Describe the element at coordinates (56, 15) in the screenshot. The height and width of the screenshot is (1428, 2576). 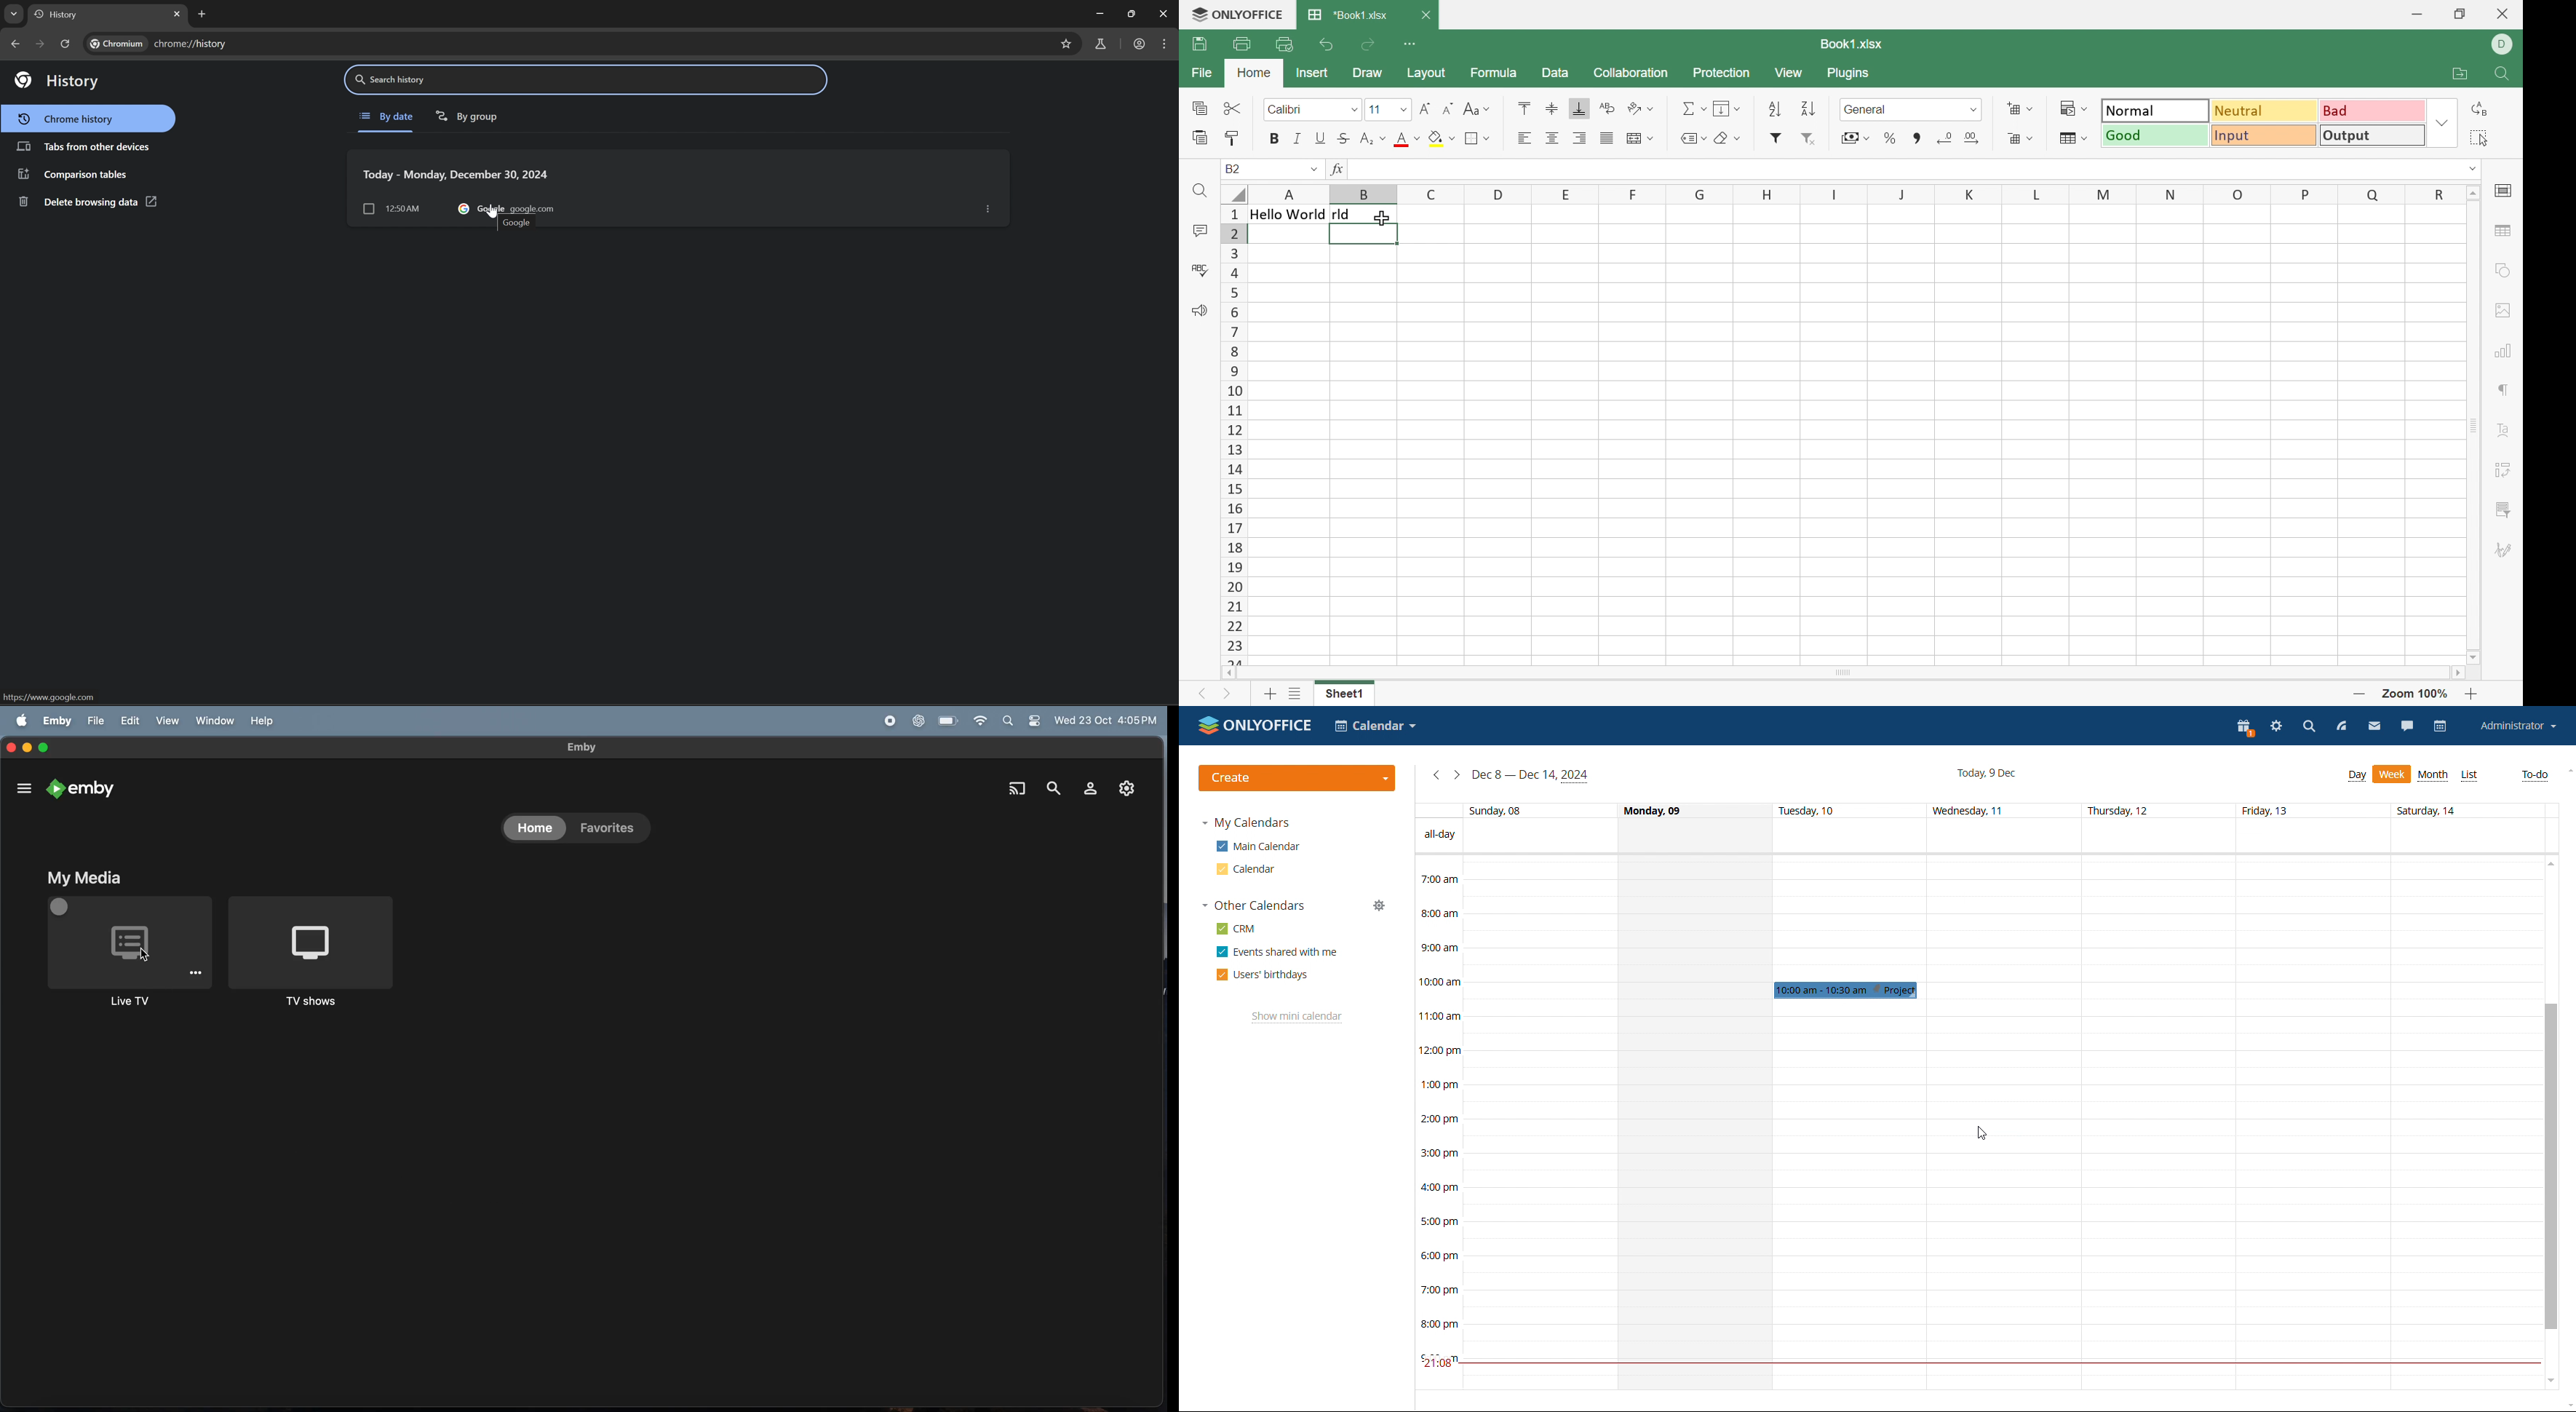
I see `history` at that location.